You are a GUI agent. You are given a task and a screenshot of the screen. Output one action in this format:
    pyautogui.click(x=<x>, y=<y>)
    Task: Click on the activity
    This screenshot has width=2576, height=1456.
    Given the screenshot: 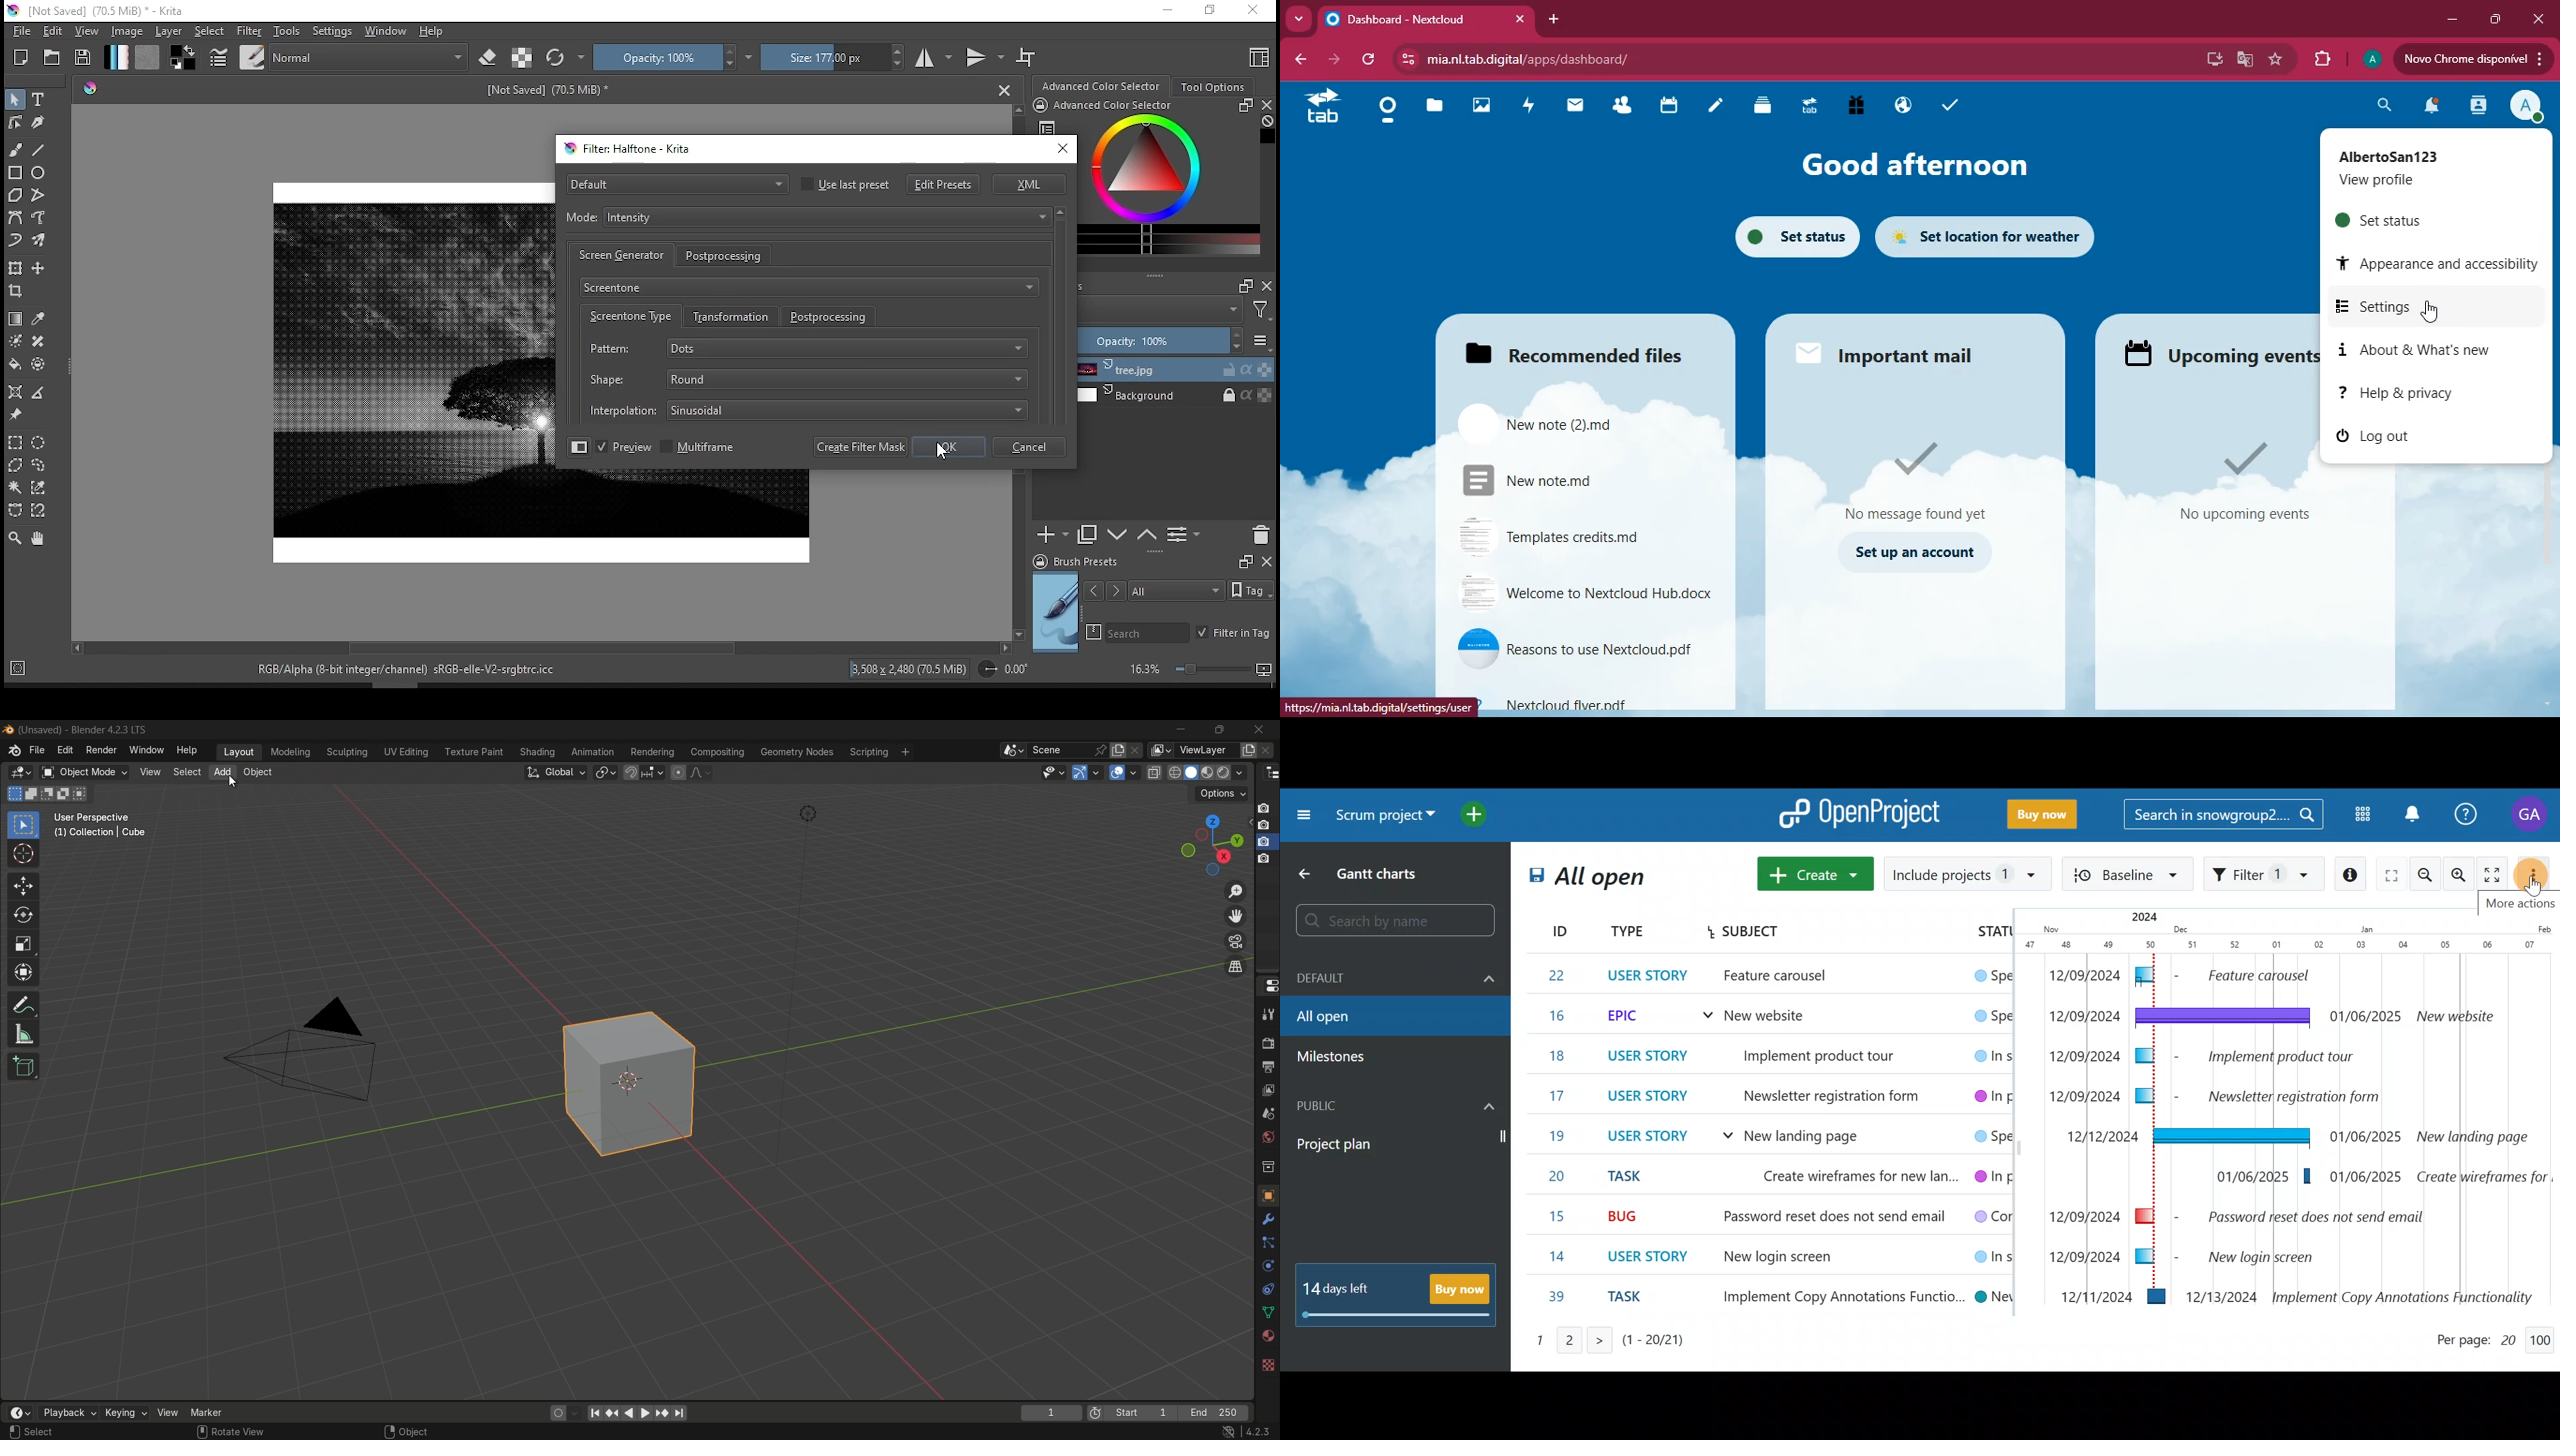 What is the action you would take?
    pyautogui.click(x=1526, y=108)
    